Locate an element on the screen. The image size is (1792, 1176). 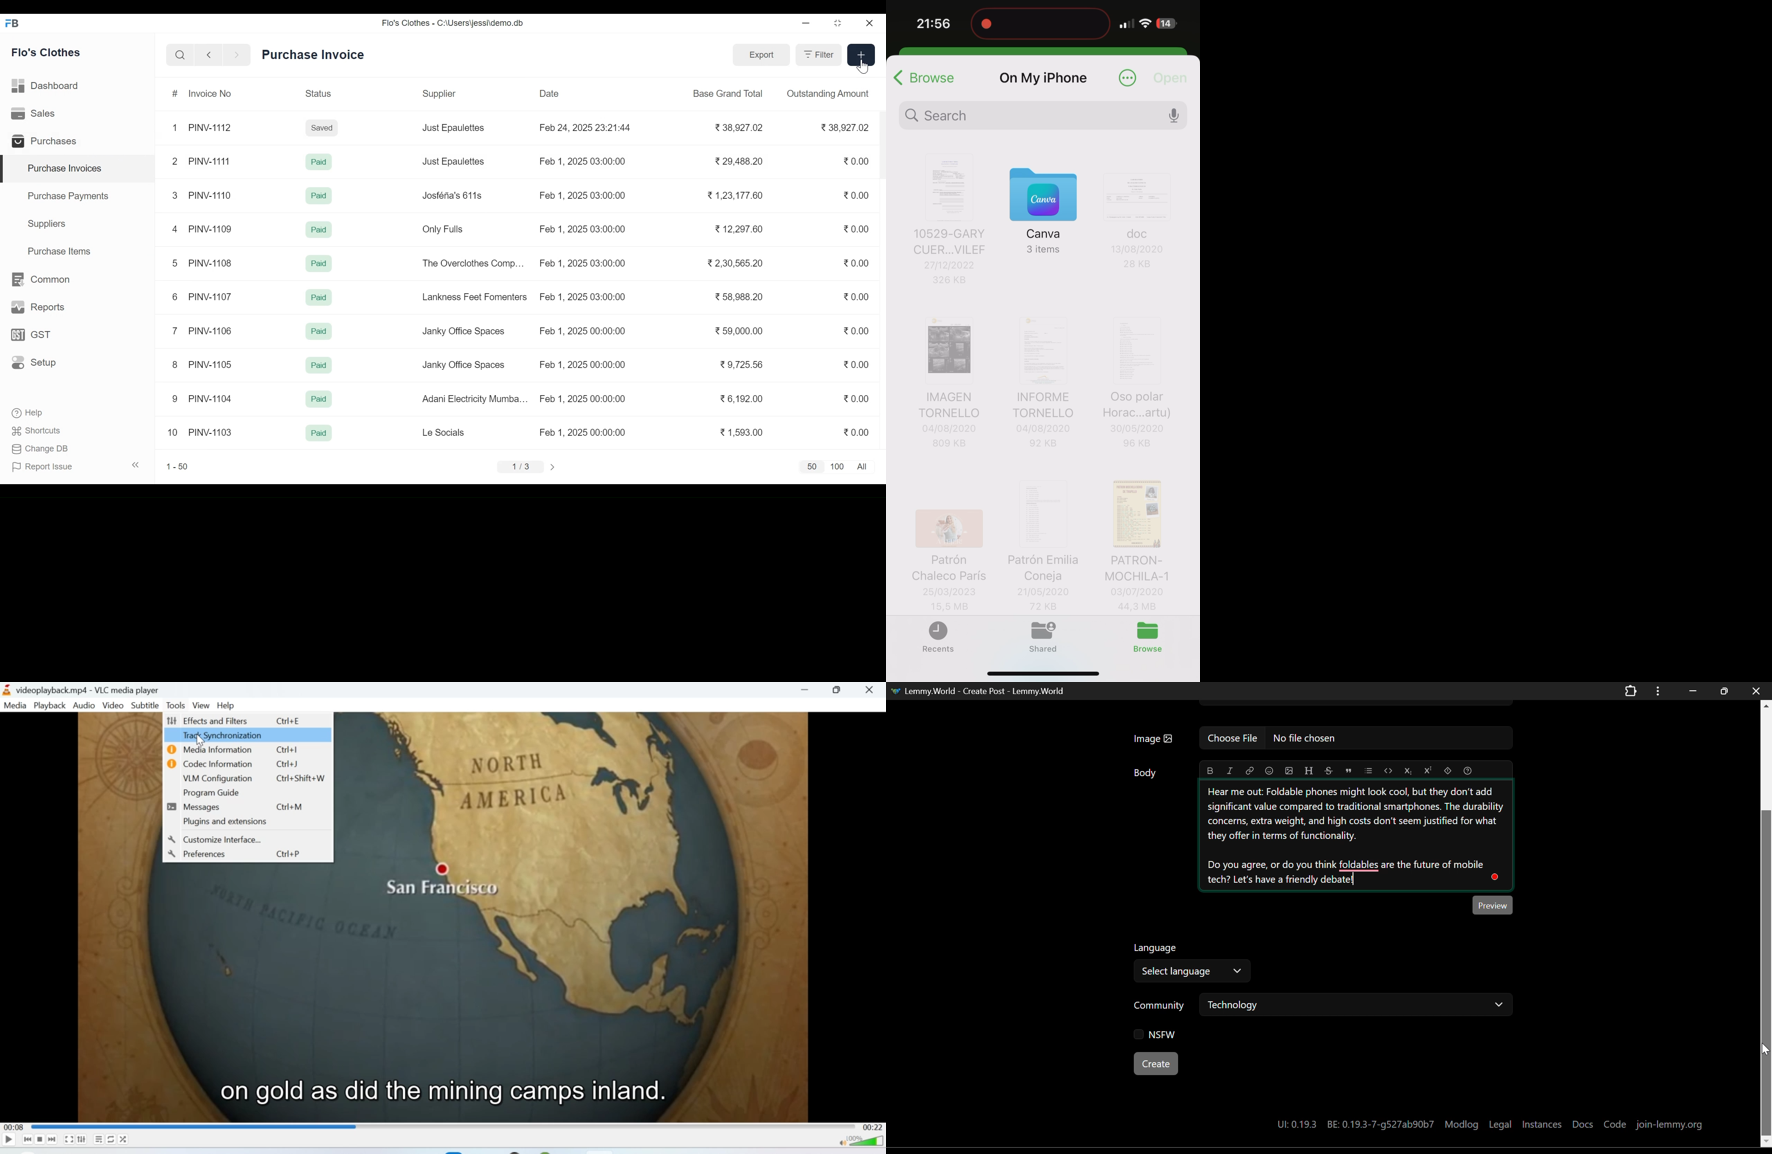
minimize is located at coordinates (807, 24).